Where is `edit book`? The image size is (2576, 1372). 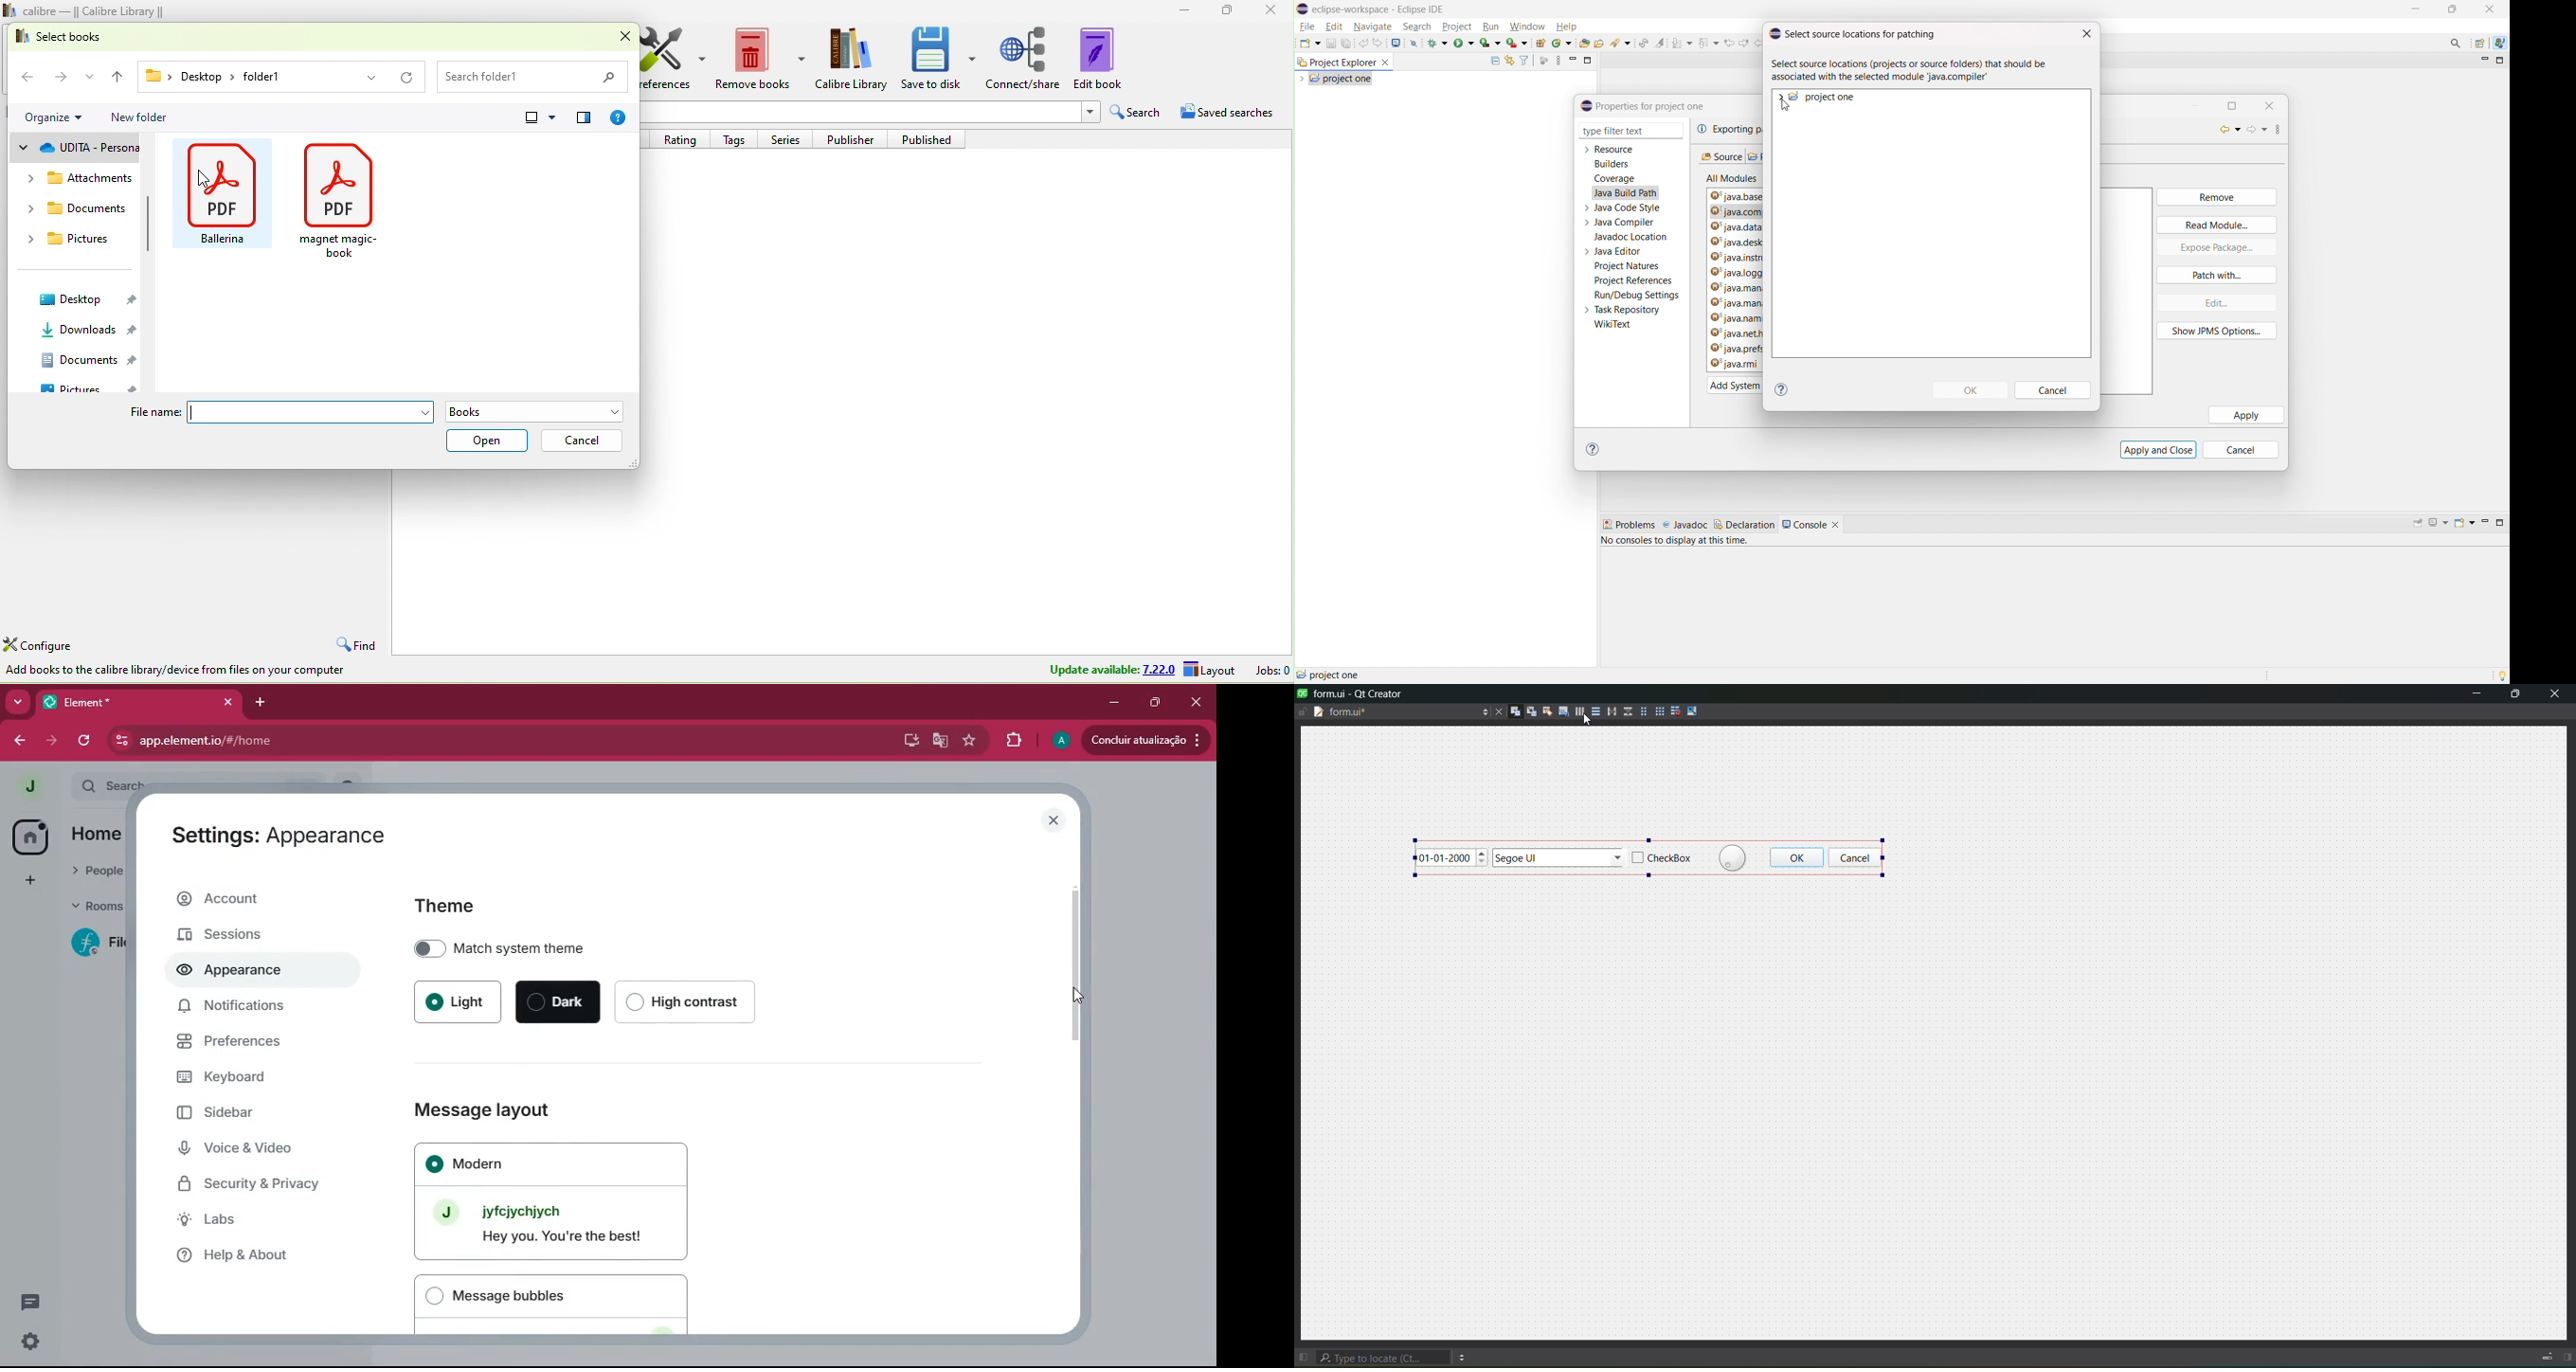 edit book is located at coordinates (1103, 60).